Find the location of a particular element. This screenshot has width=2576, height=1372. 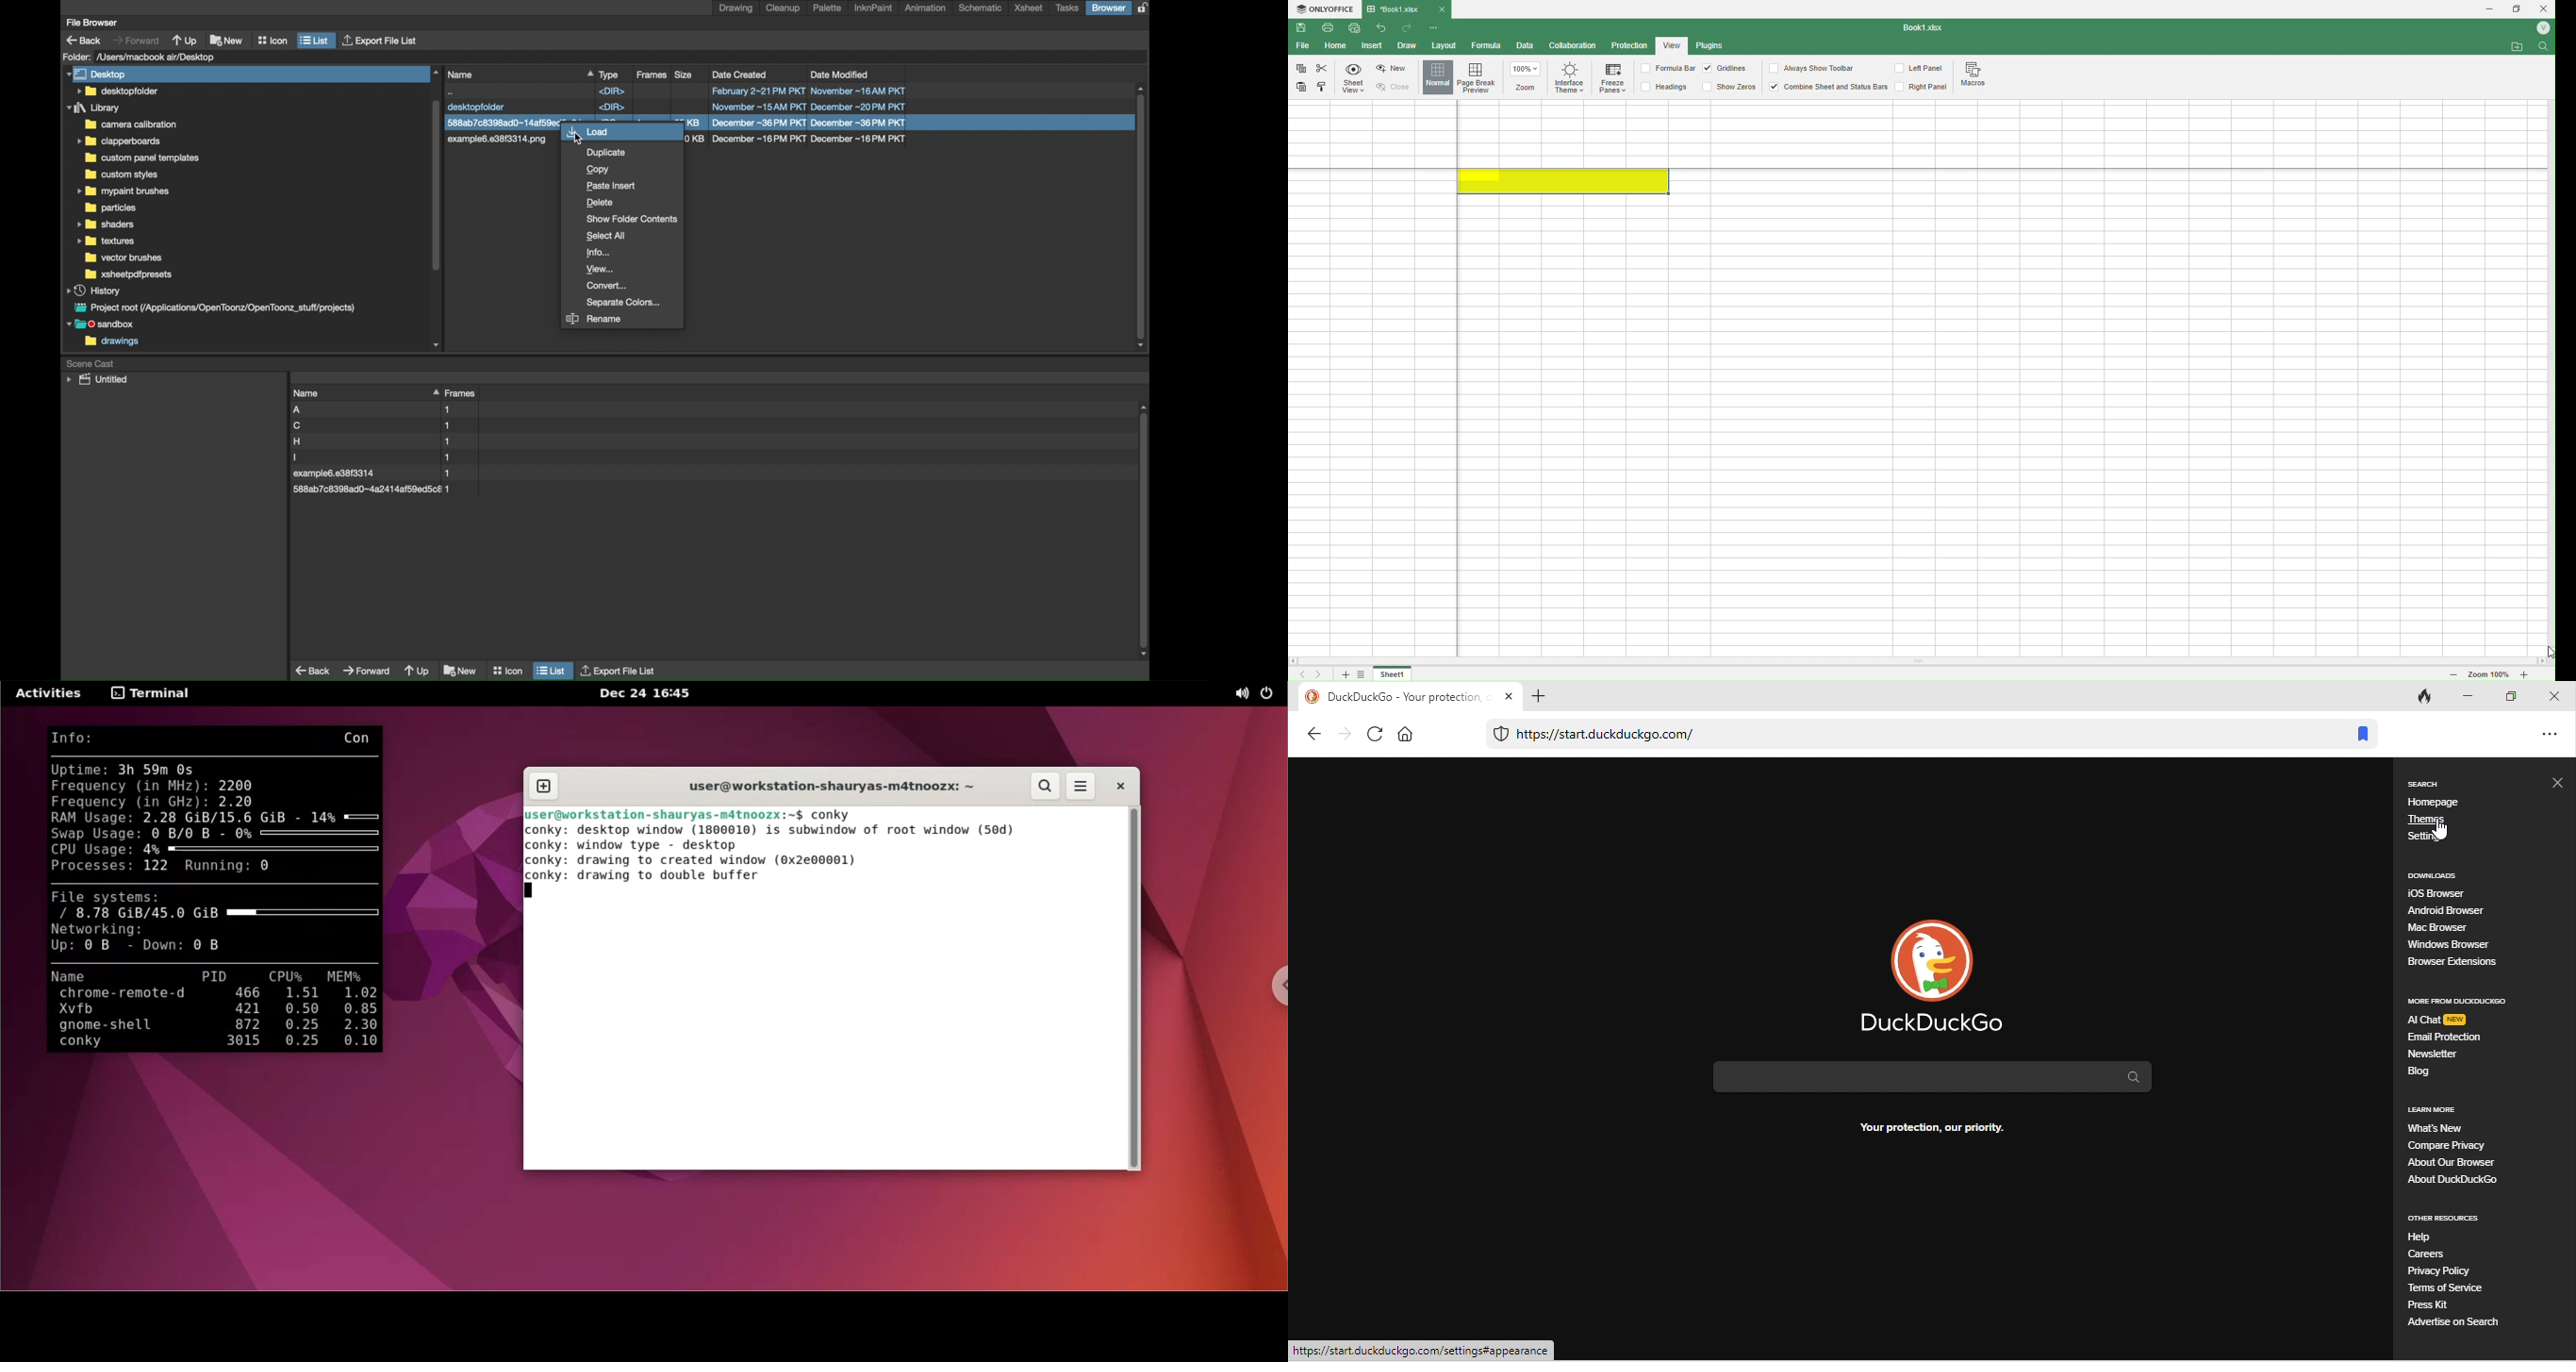

Cells is located at coordinates (1911, 380).